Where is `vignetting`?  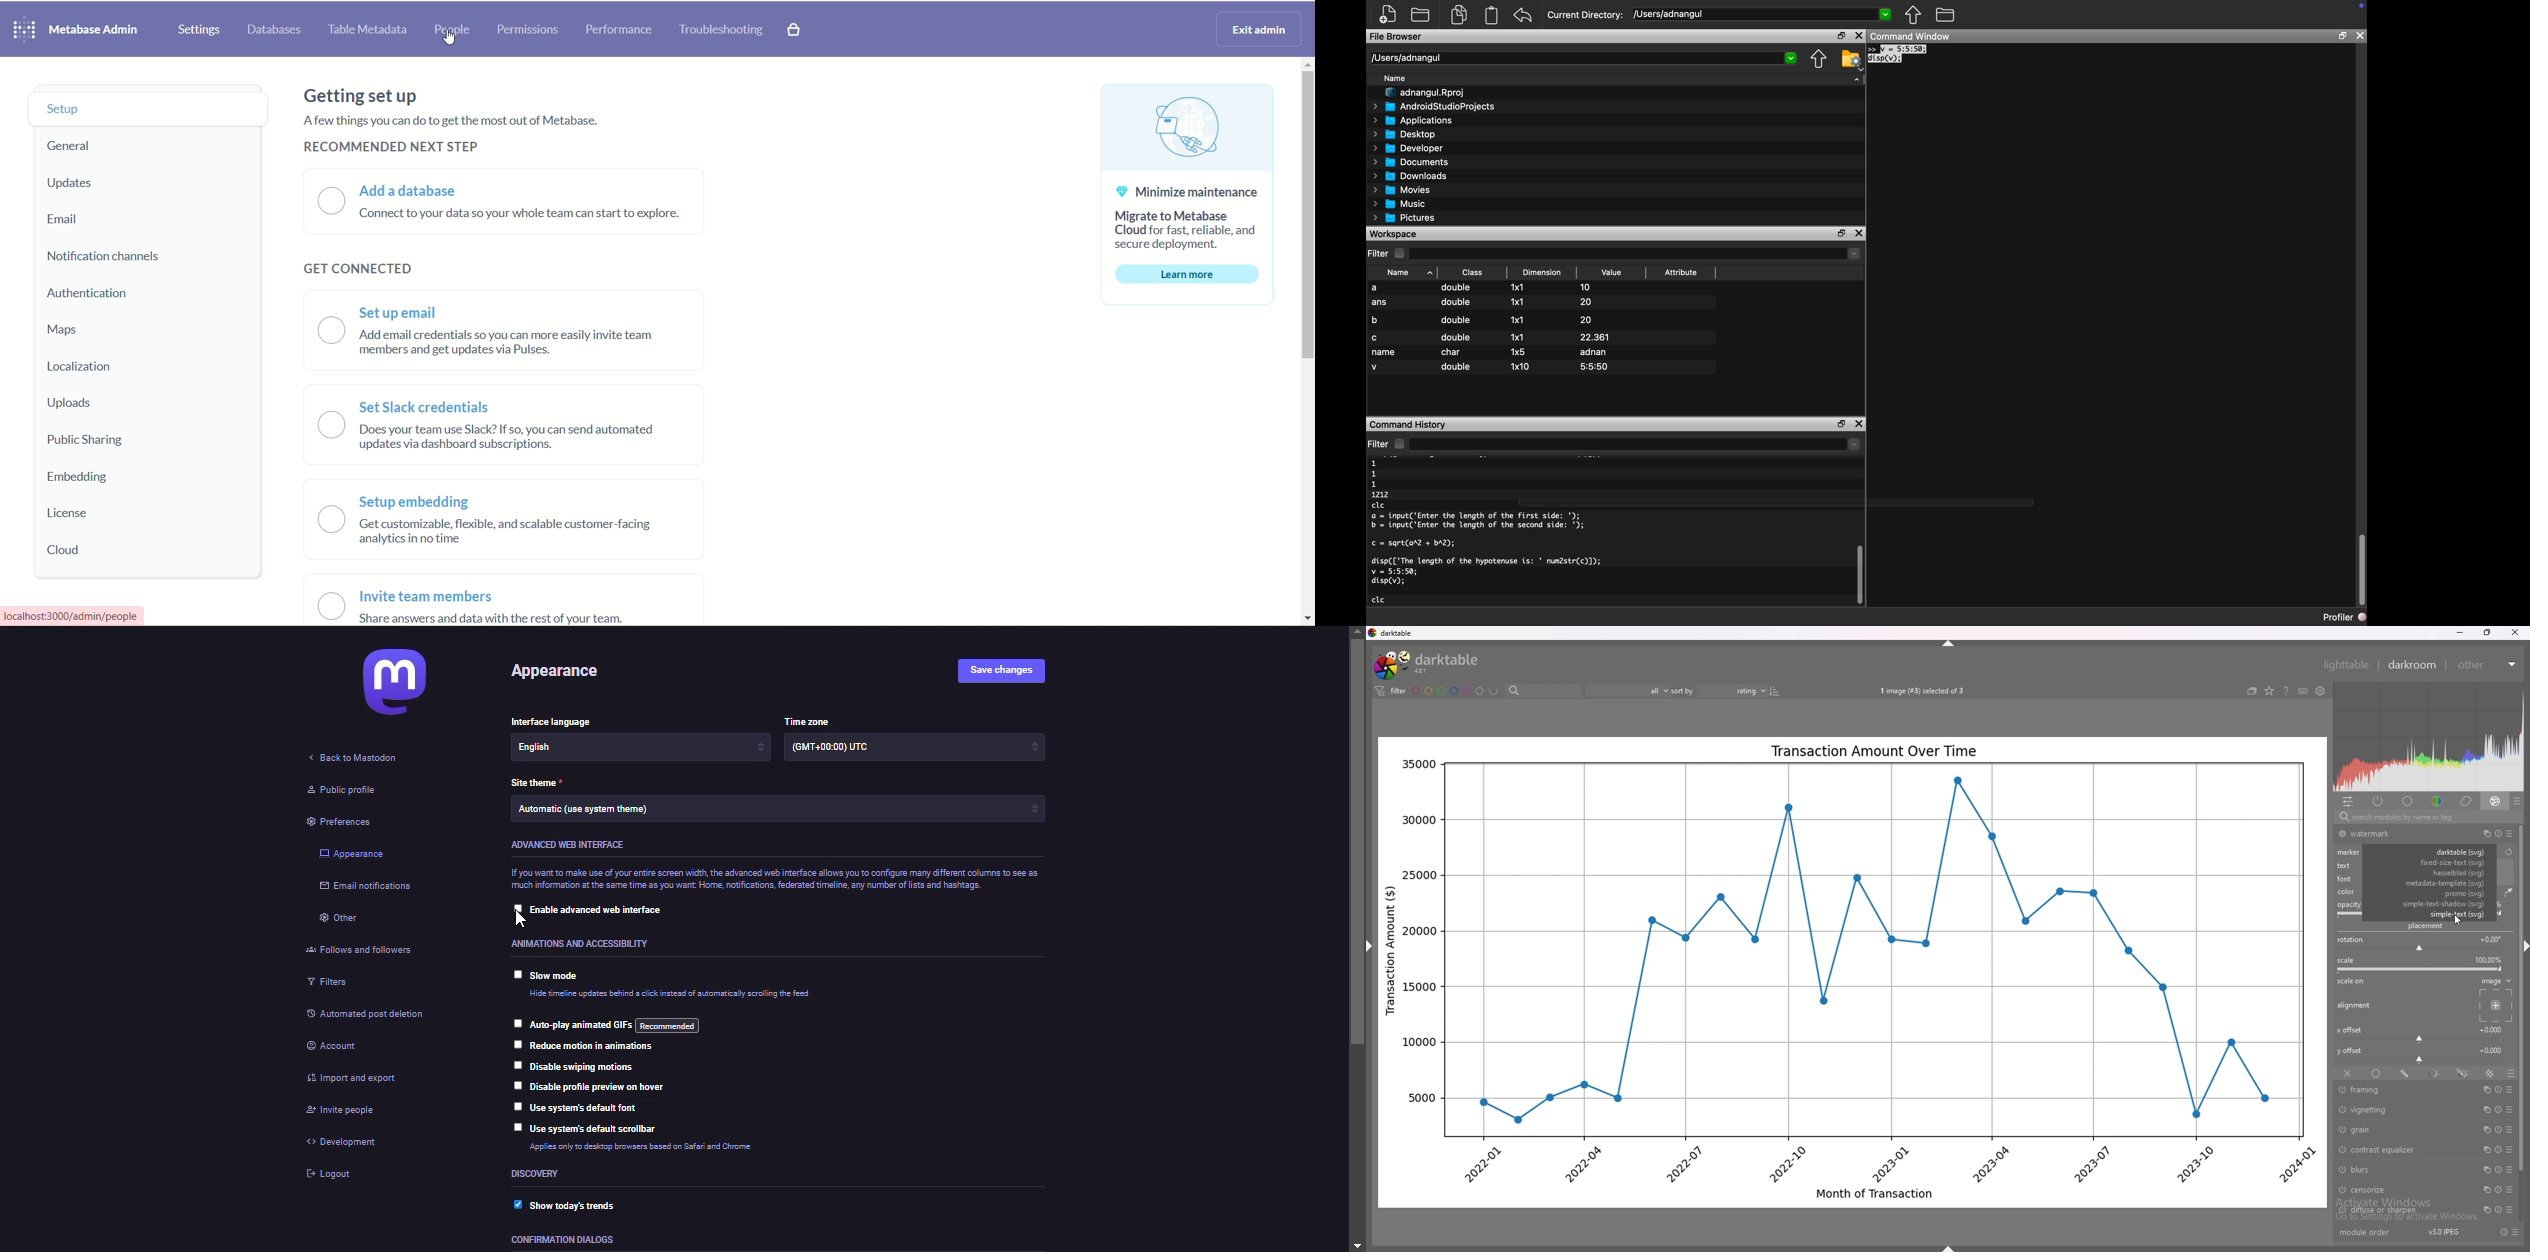
vignetting is located at coordinates (2404, 1111).